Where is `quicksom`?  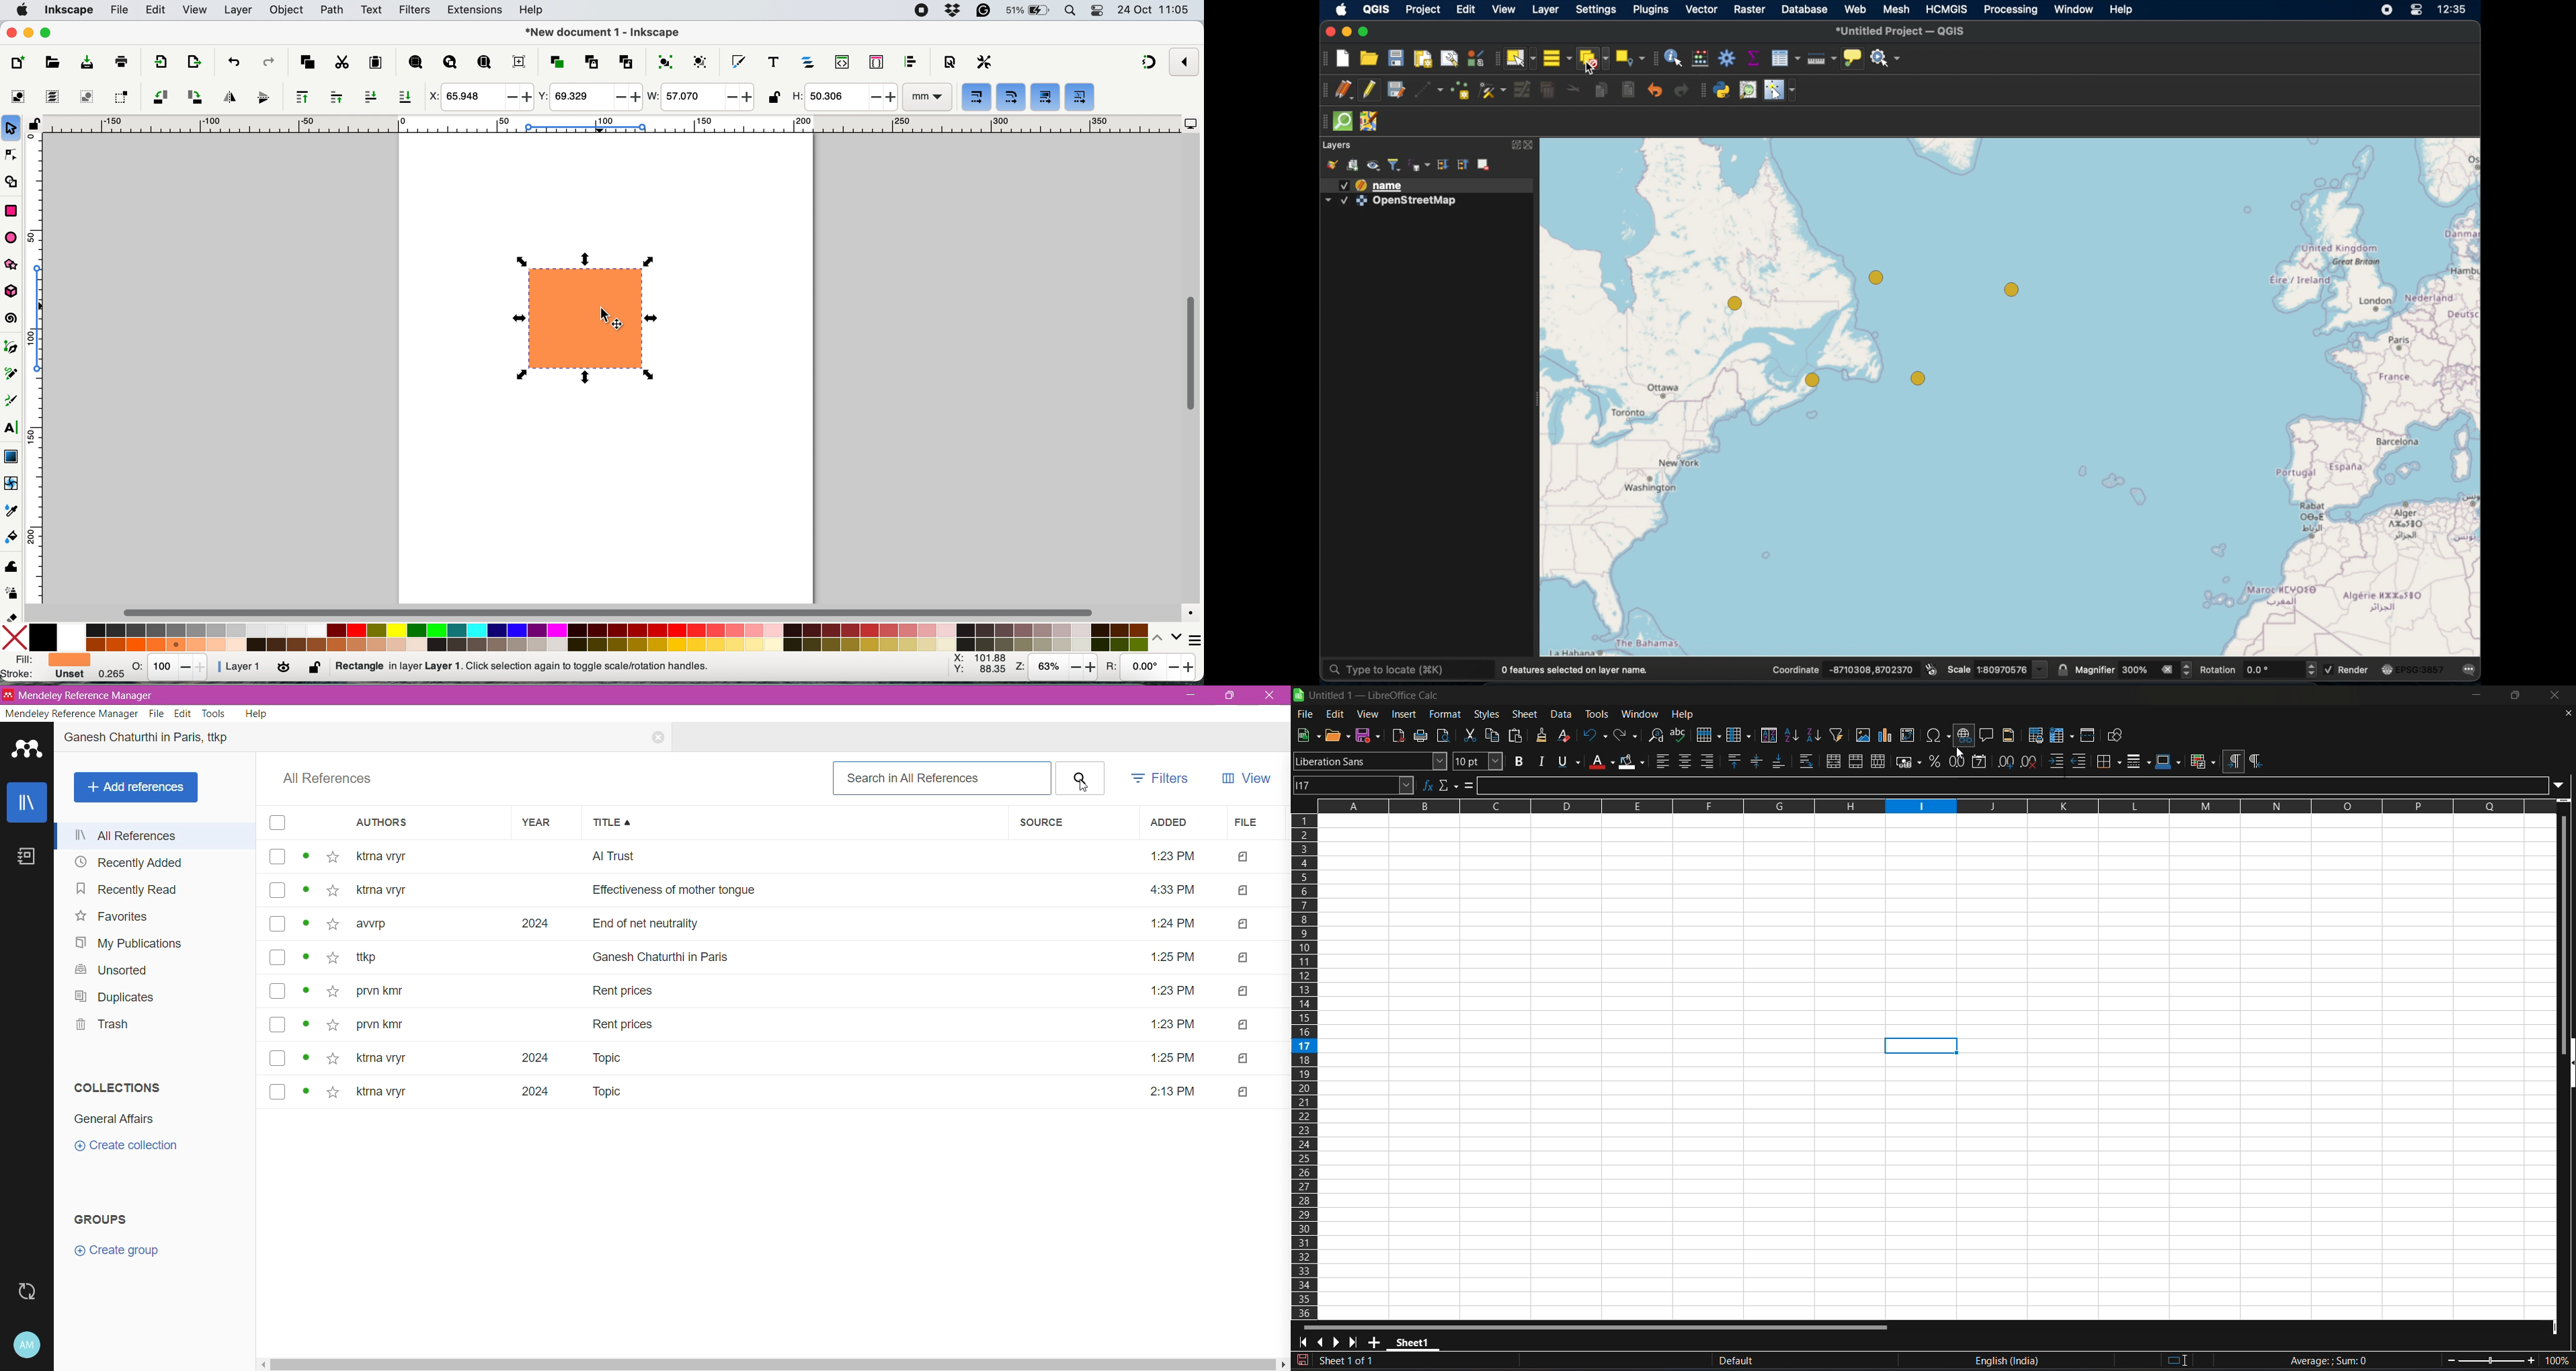 quicksom is located at coordinates (1342, 121).